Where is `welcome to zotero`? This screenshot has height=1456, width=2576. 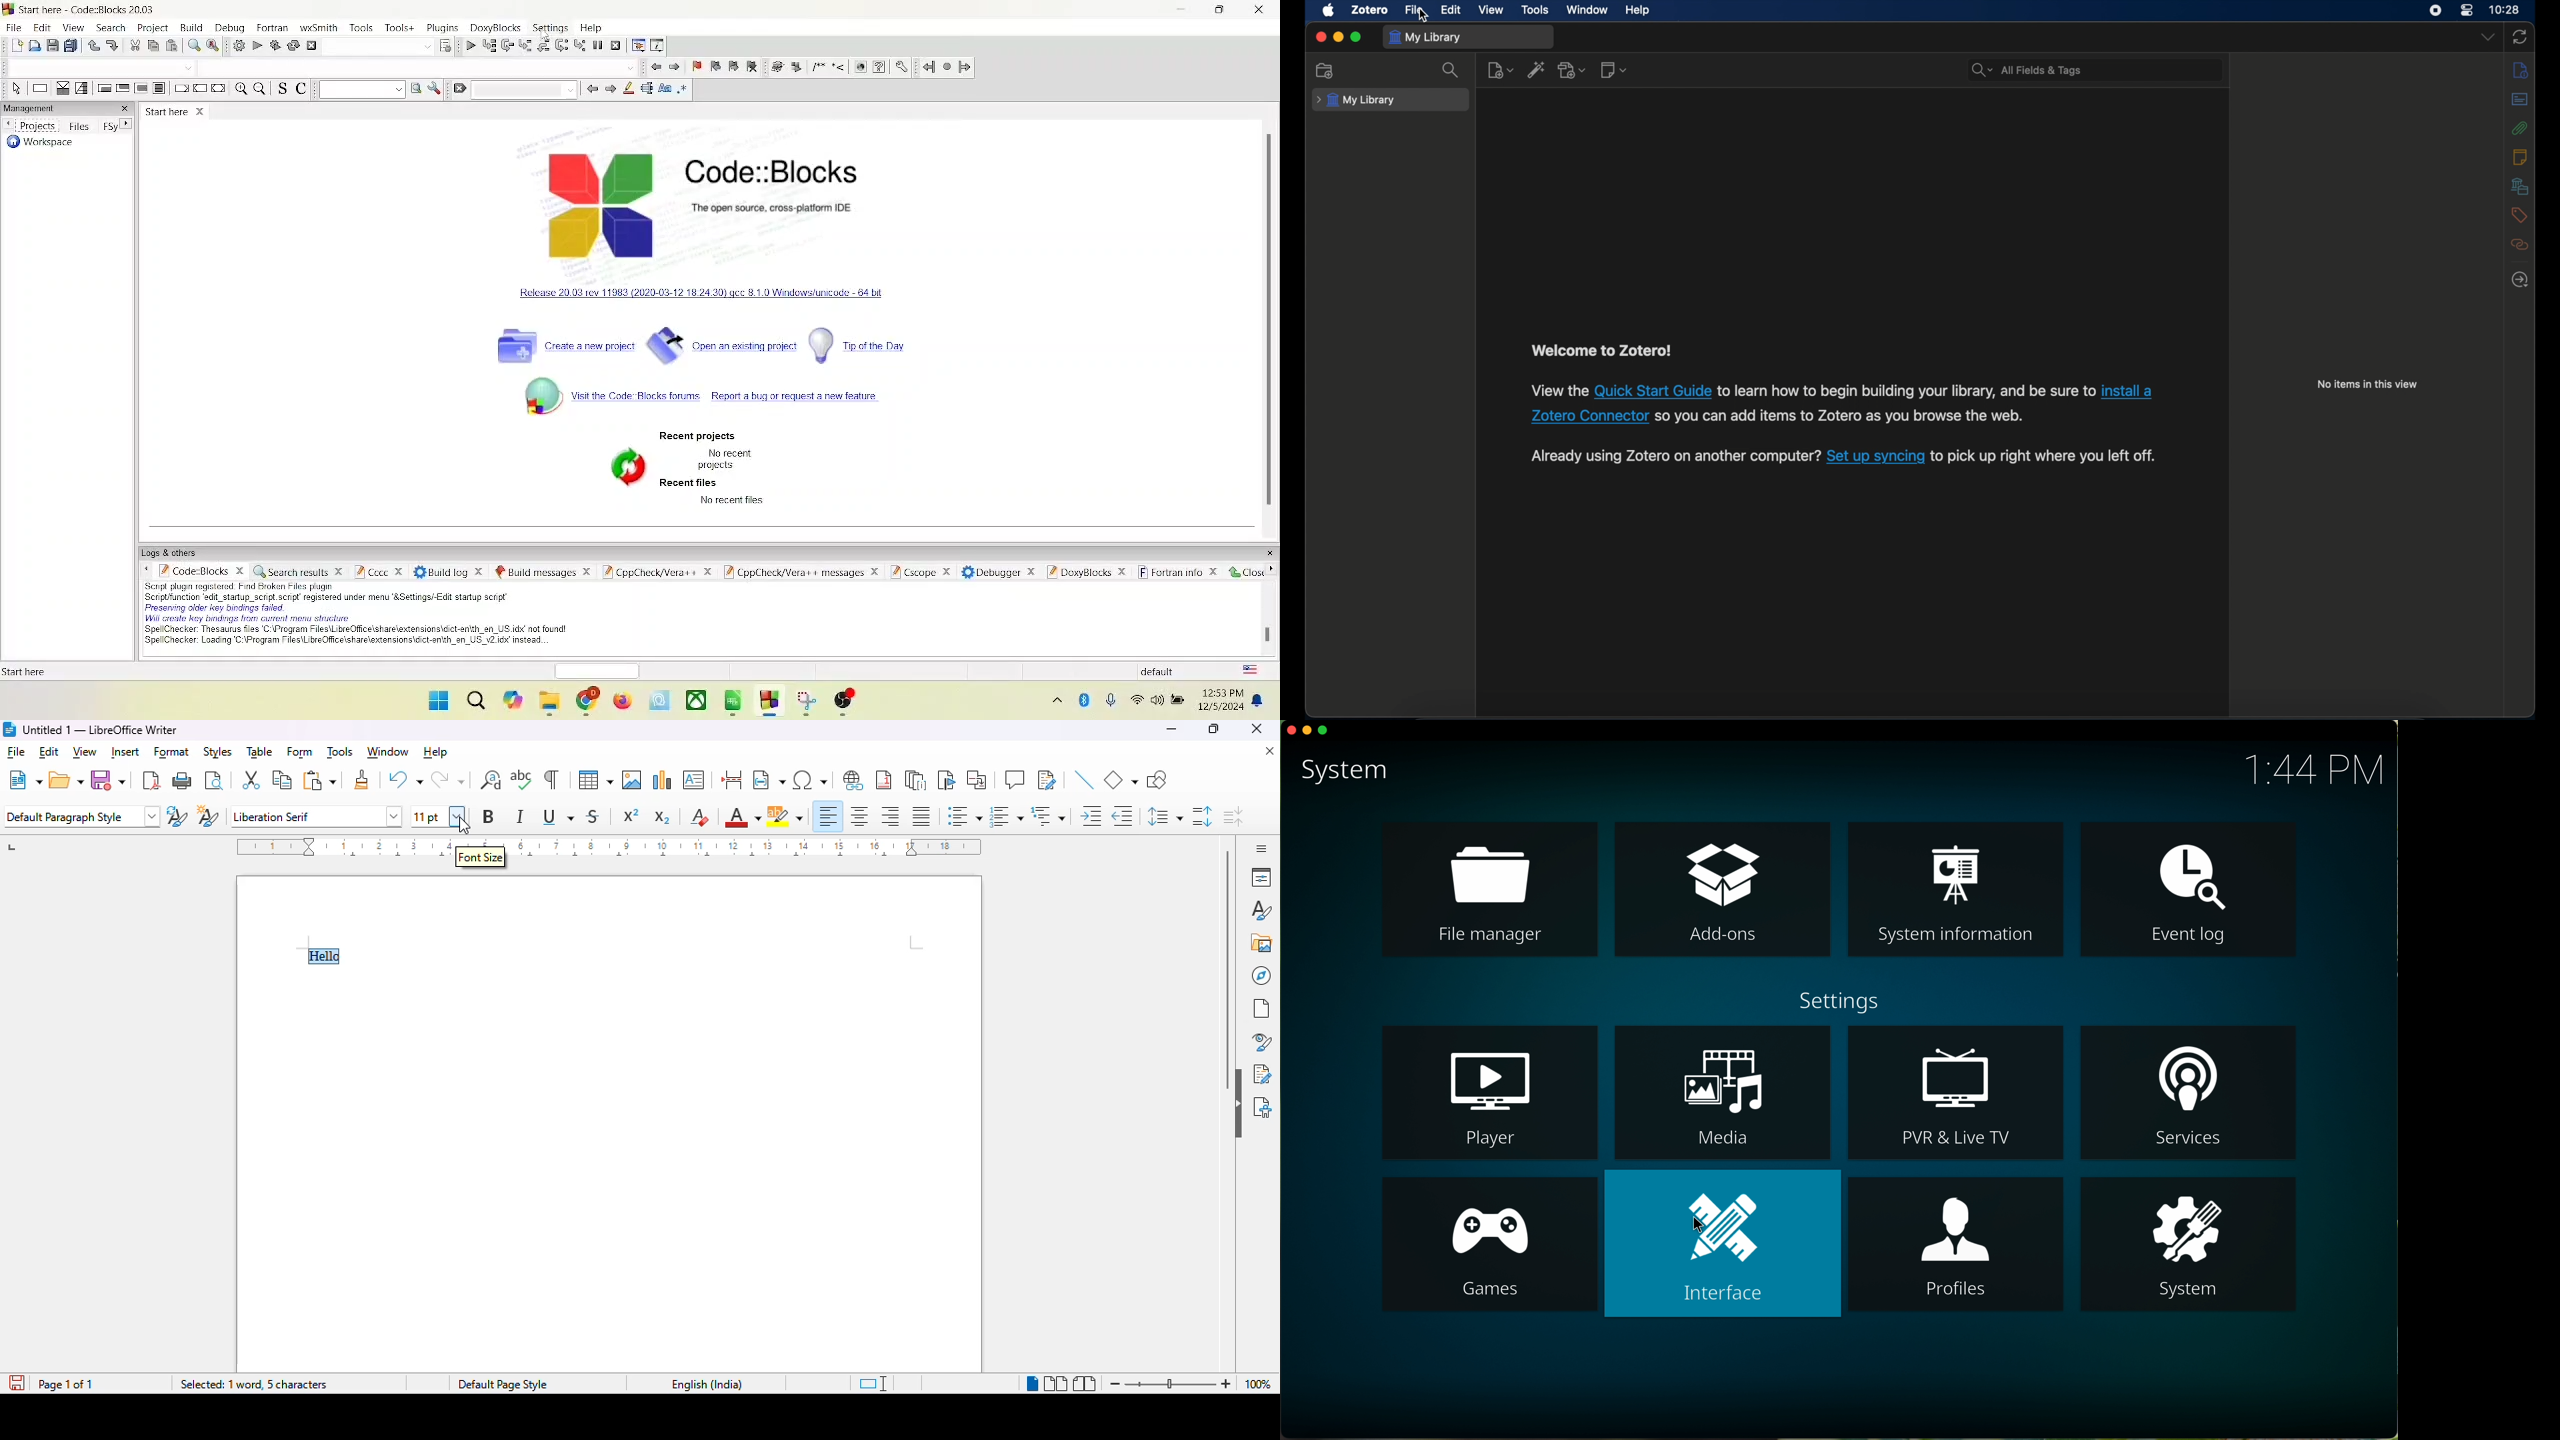 welcome to zotero is located at coordinates (1600, 351).